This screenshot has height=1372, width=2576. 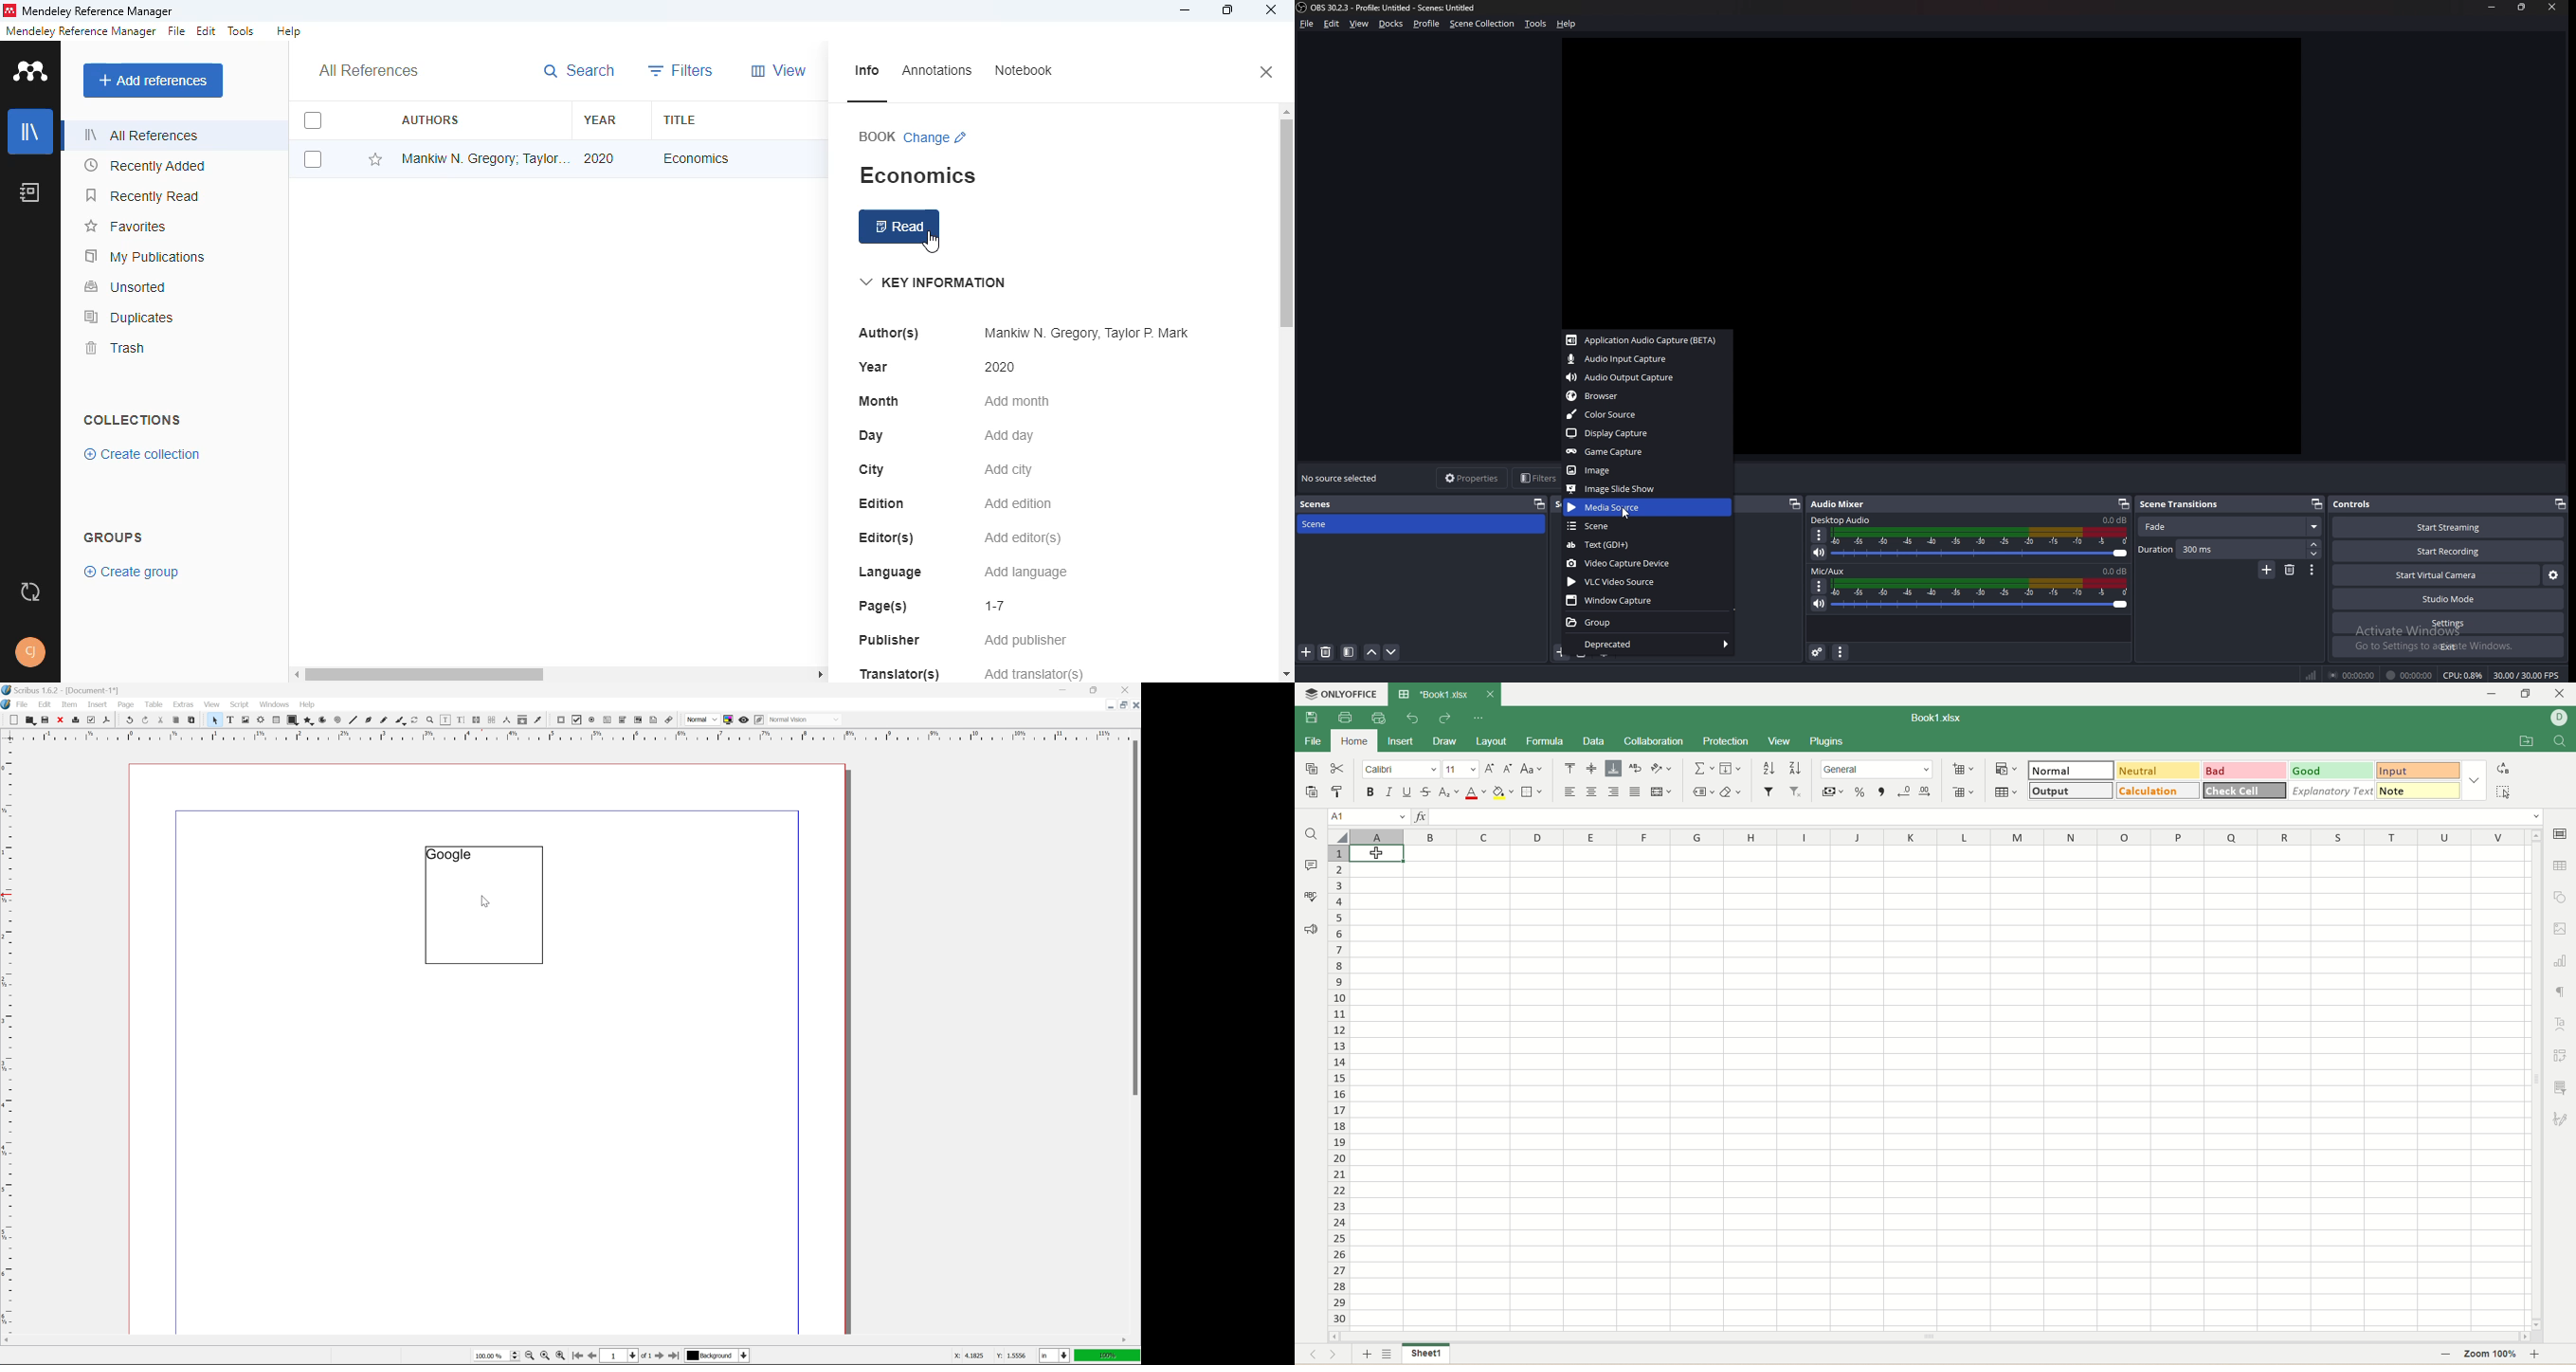 I want to click on undo, so click(x=1410, y=719).